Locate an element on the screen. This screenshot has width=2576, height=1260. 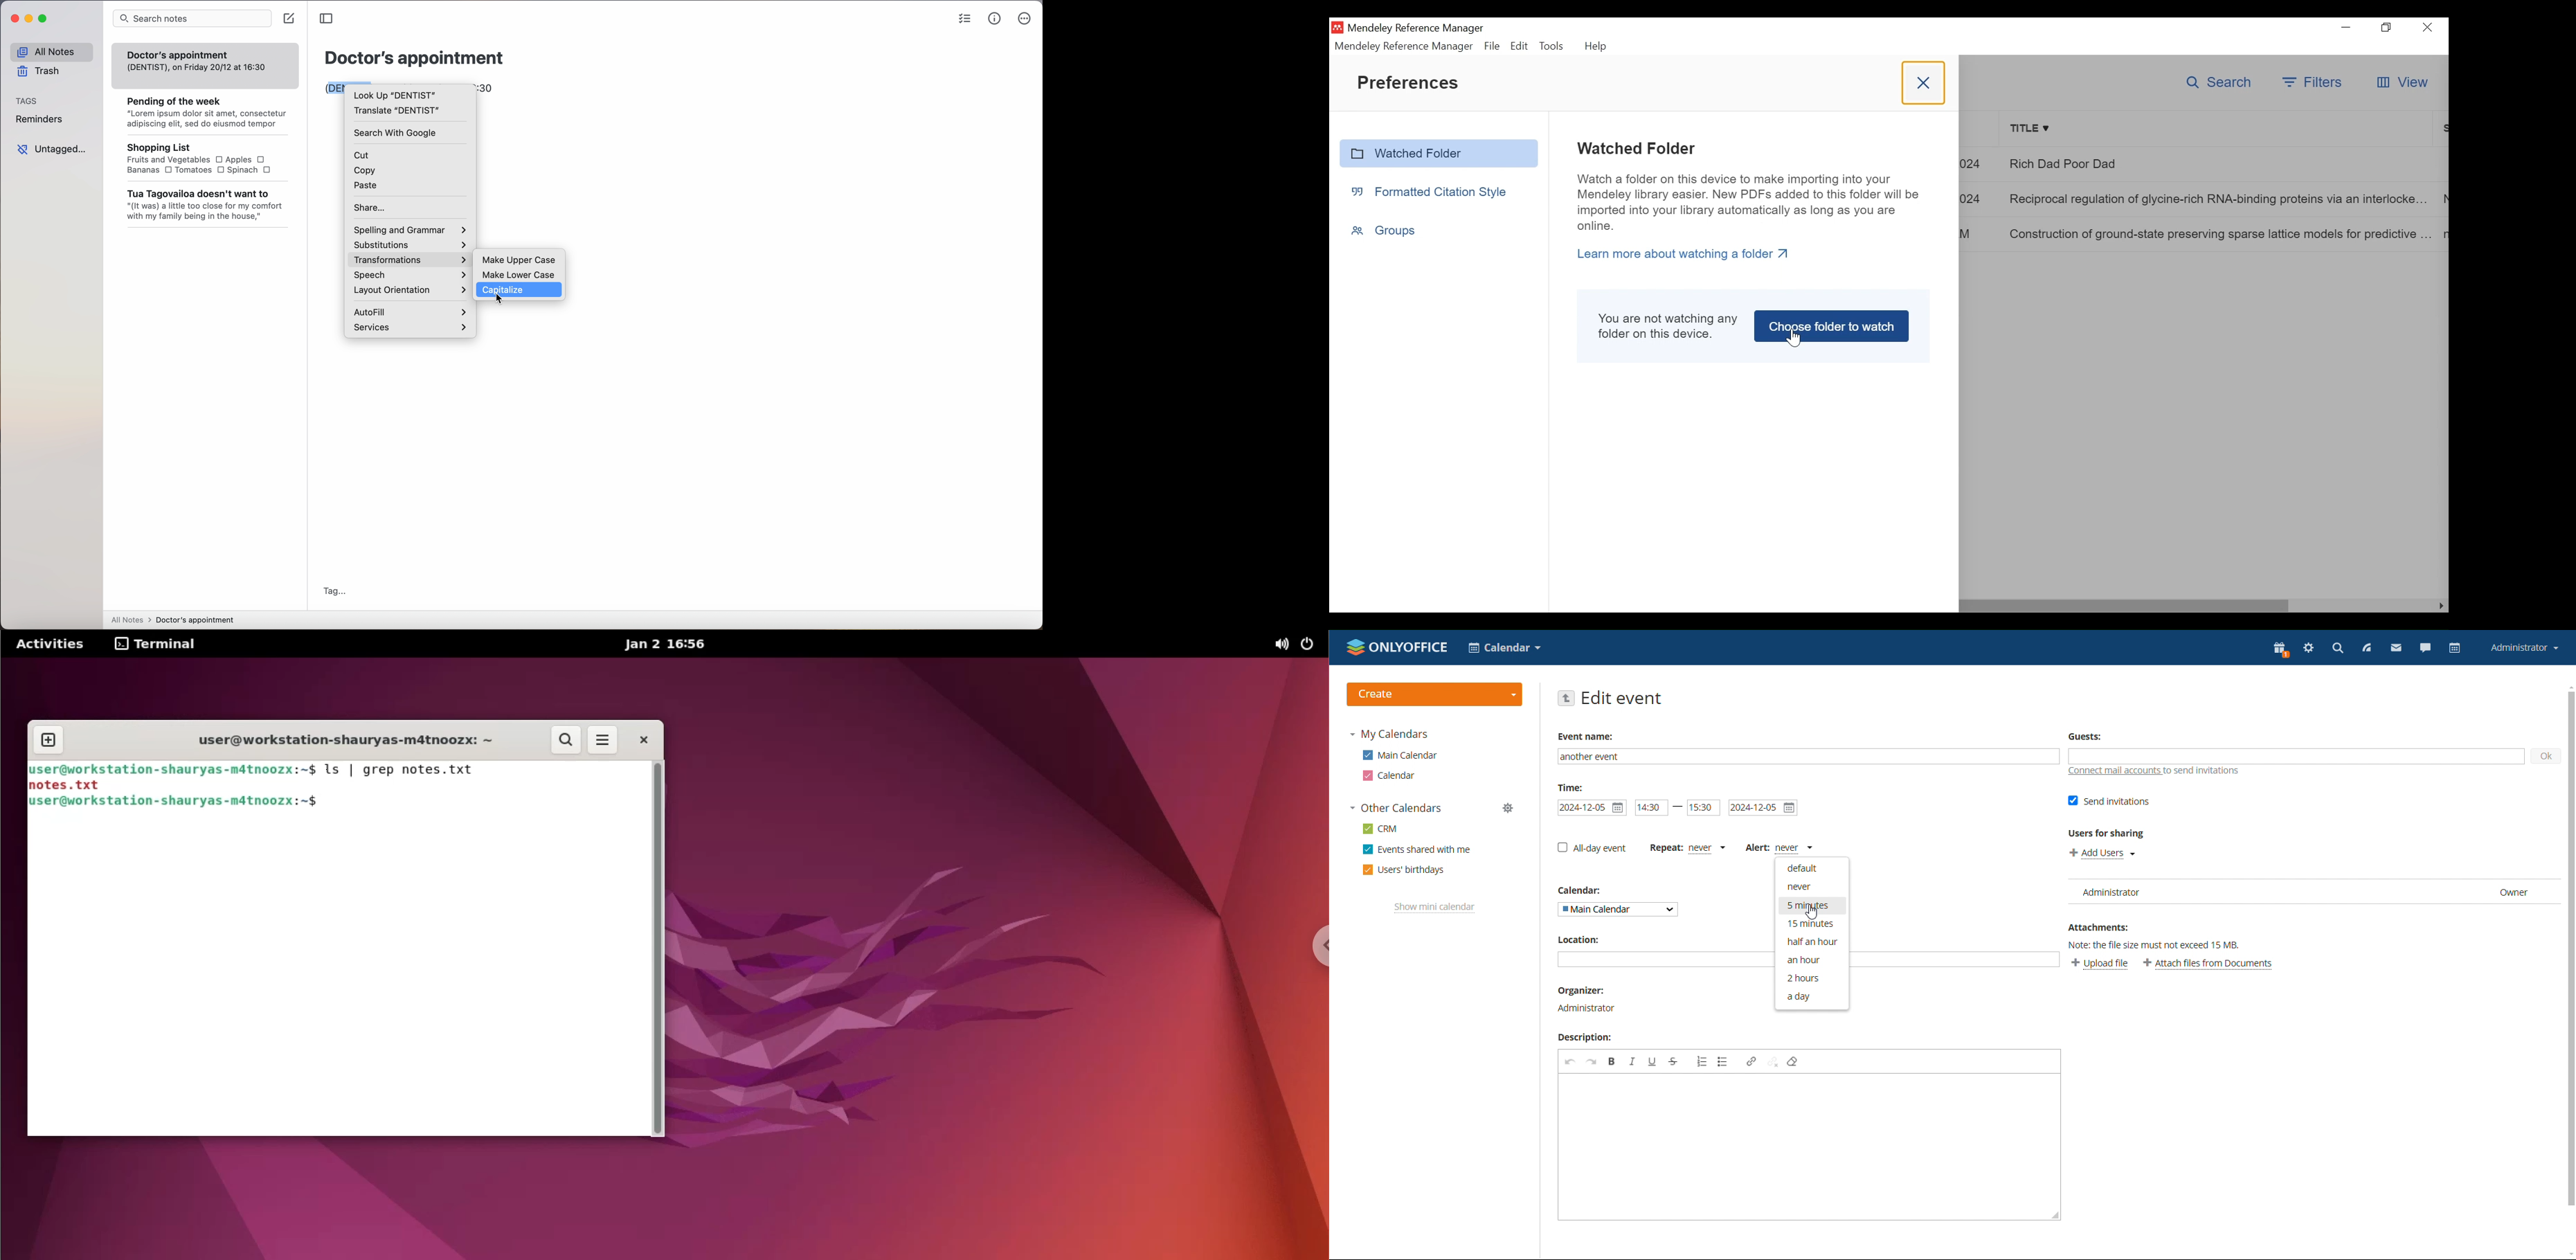
more options is located at coordinates (601, 740).